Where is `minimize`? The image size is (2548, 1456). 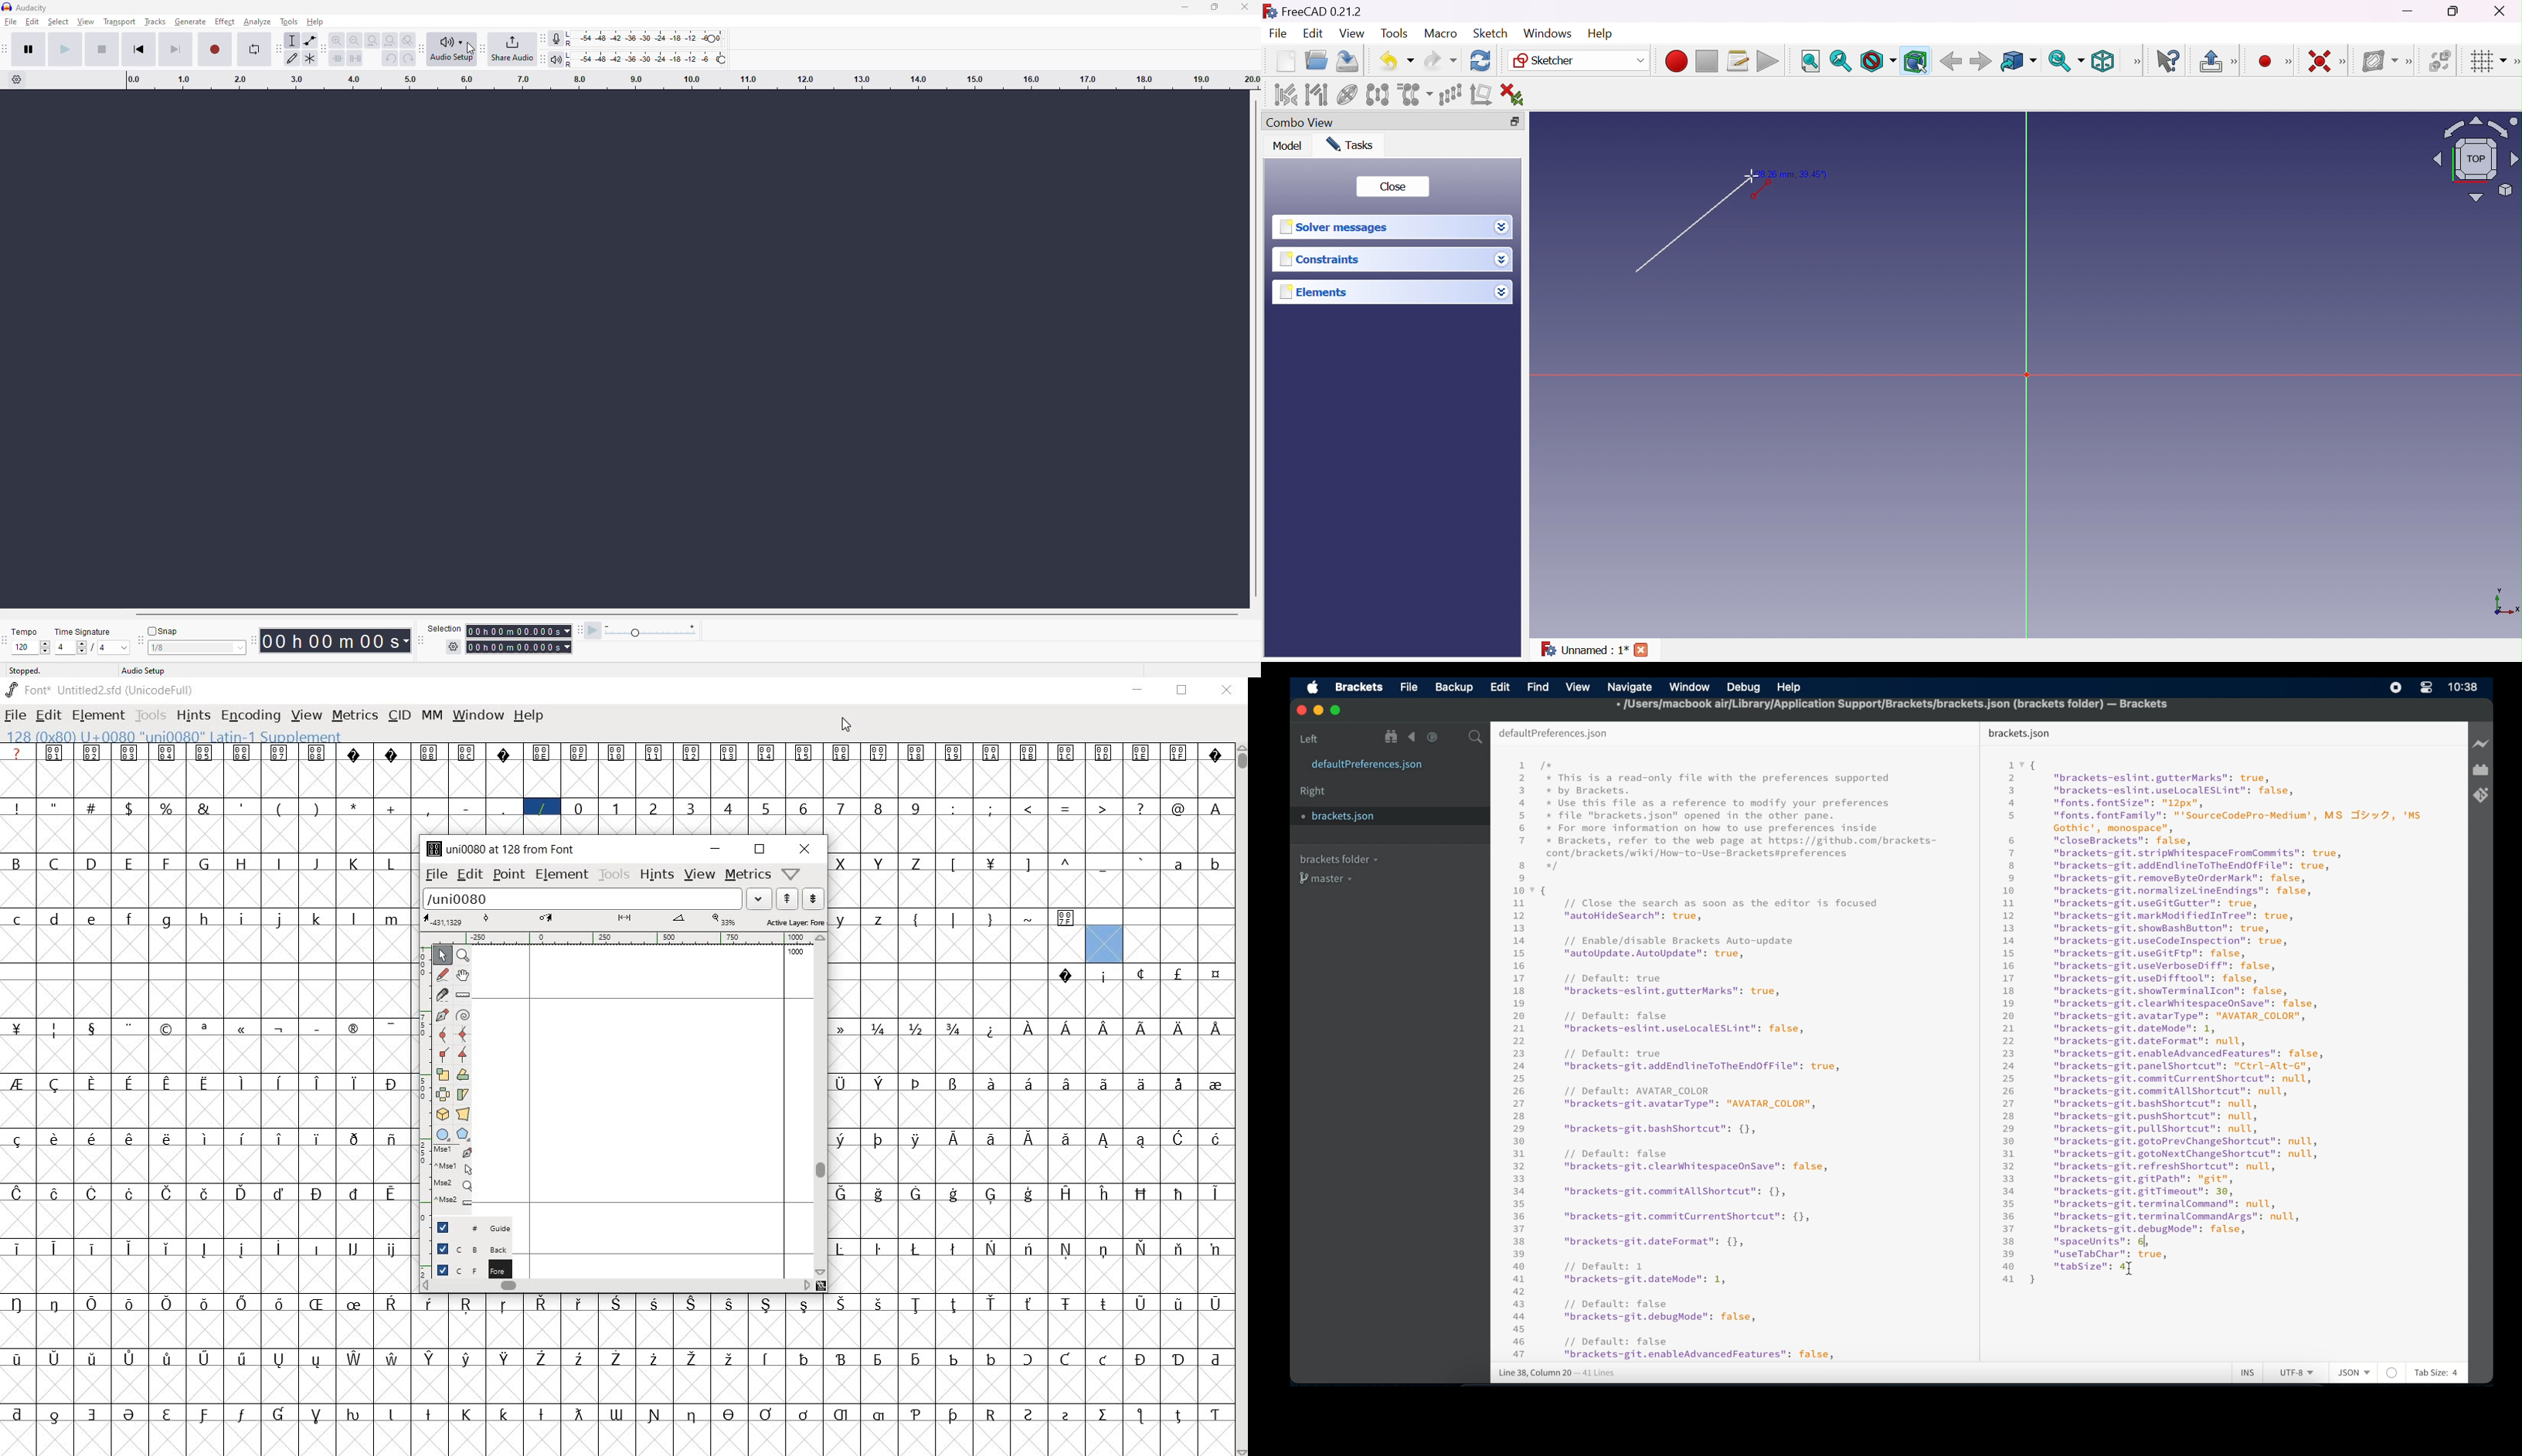
minimize is located at coordinates (1319, 711).